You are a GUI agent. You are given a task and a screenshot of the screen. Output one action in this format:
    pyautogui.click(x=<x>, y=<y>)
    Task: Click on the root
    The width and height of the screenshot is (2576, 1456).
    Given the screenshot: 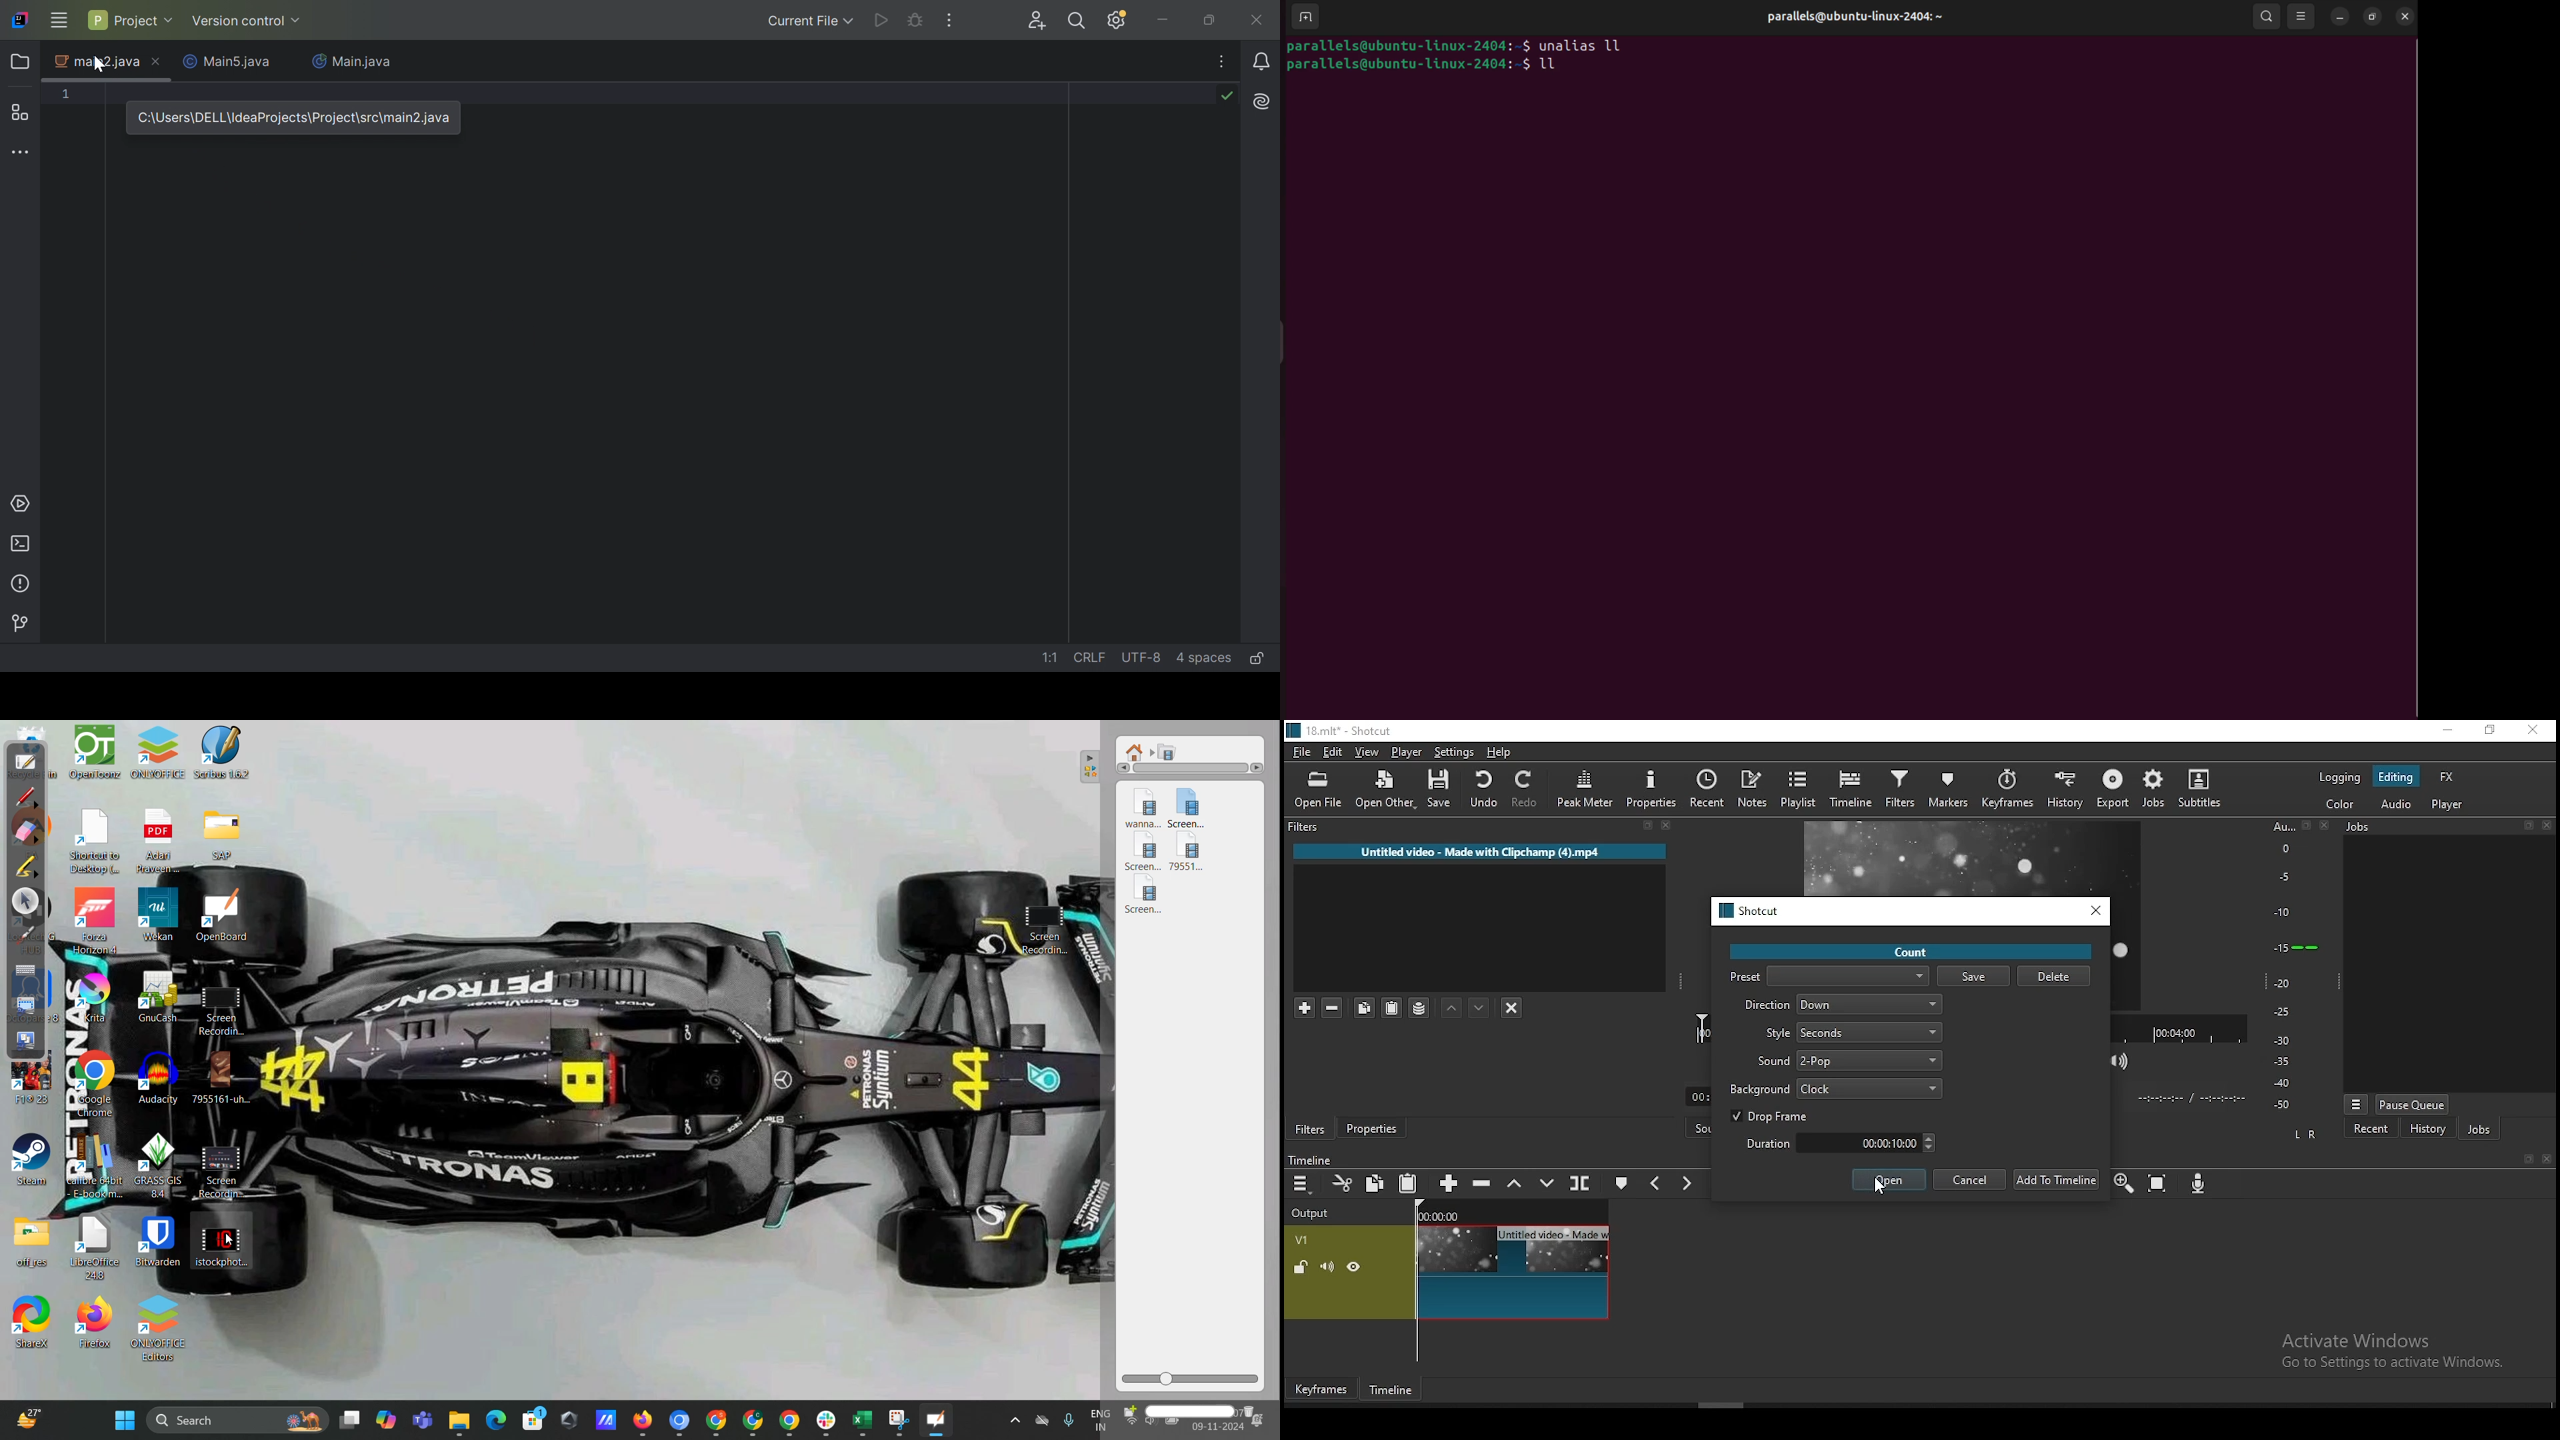 What is the action you would take?
    pyautogui.click(x=1137, y=750)
    